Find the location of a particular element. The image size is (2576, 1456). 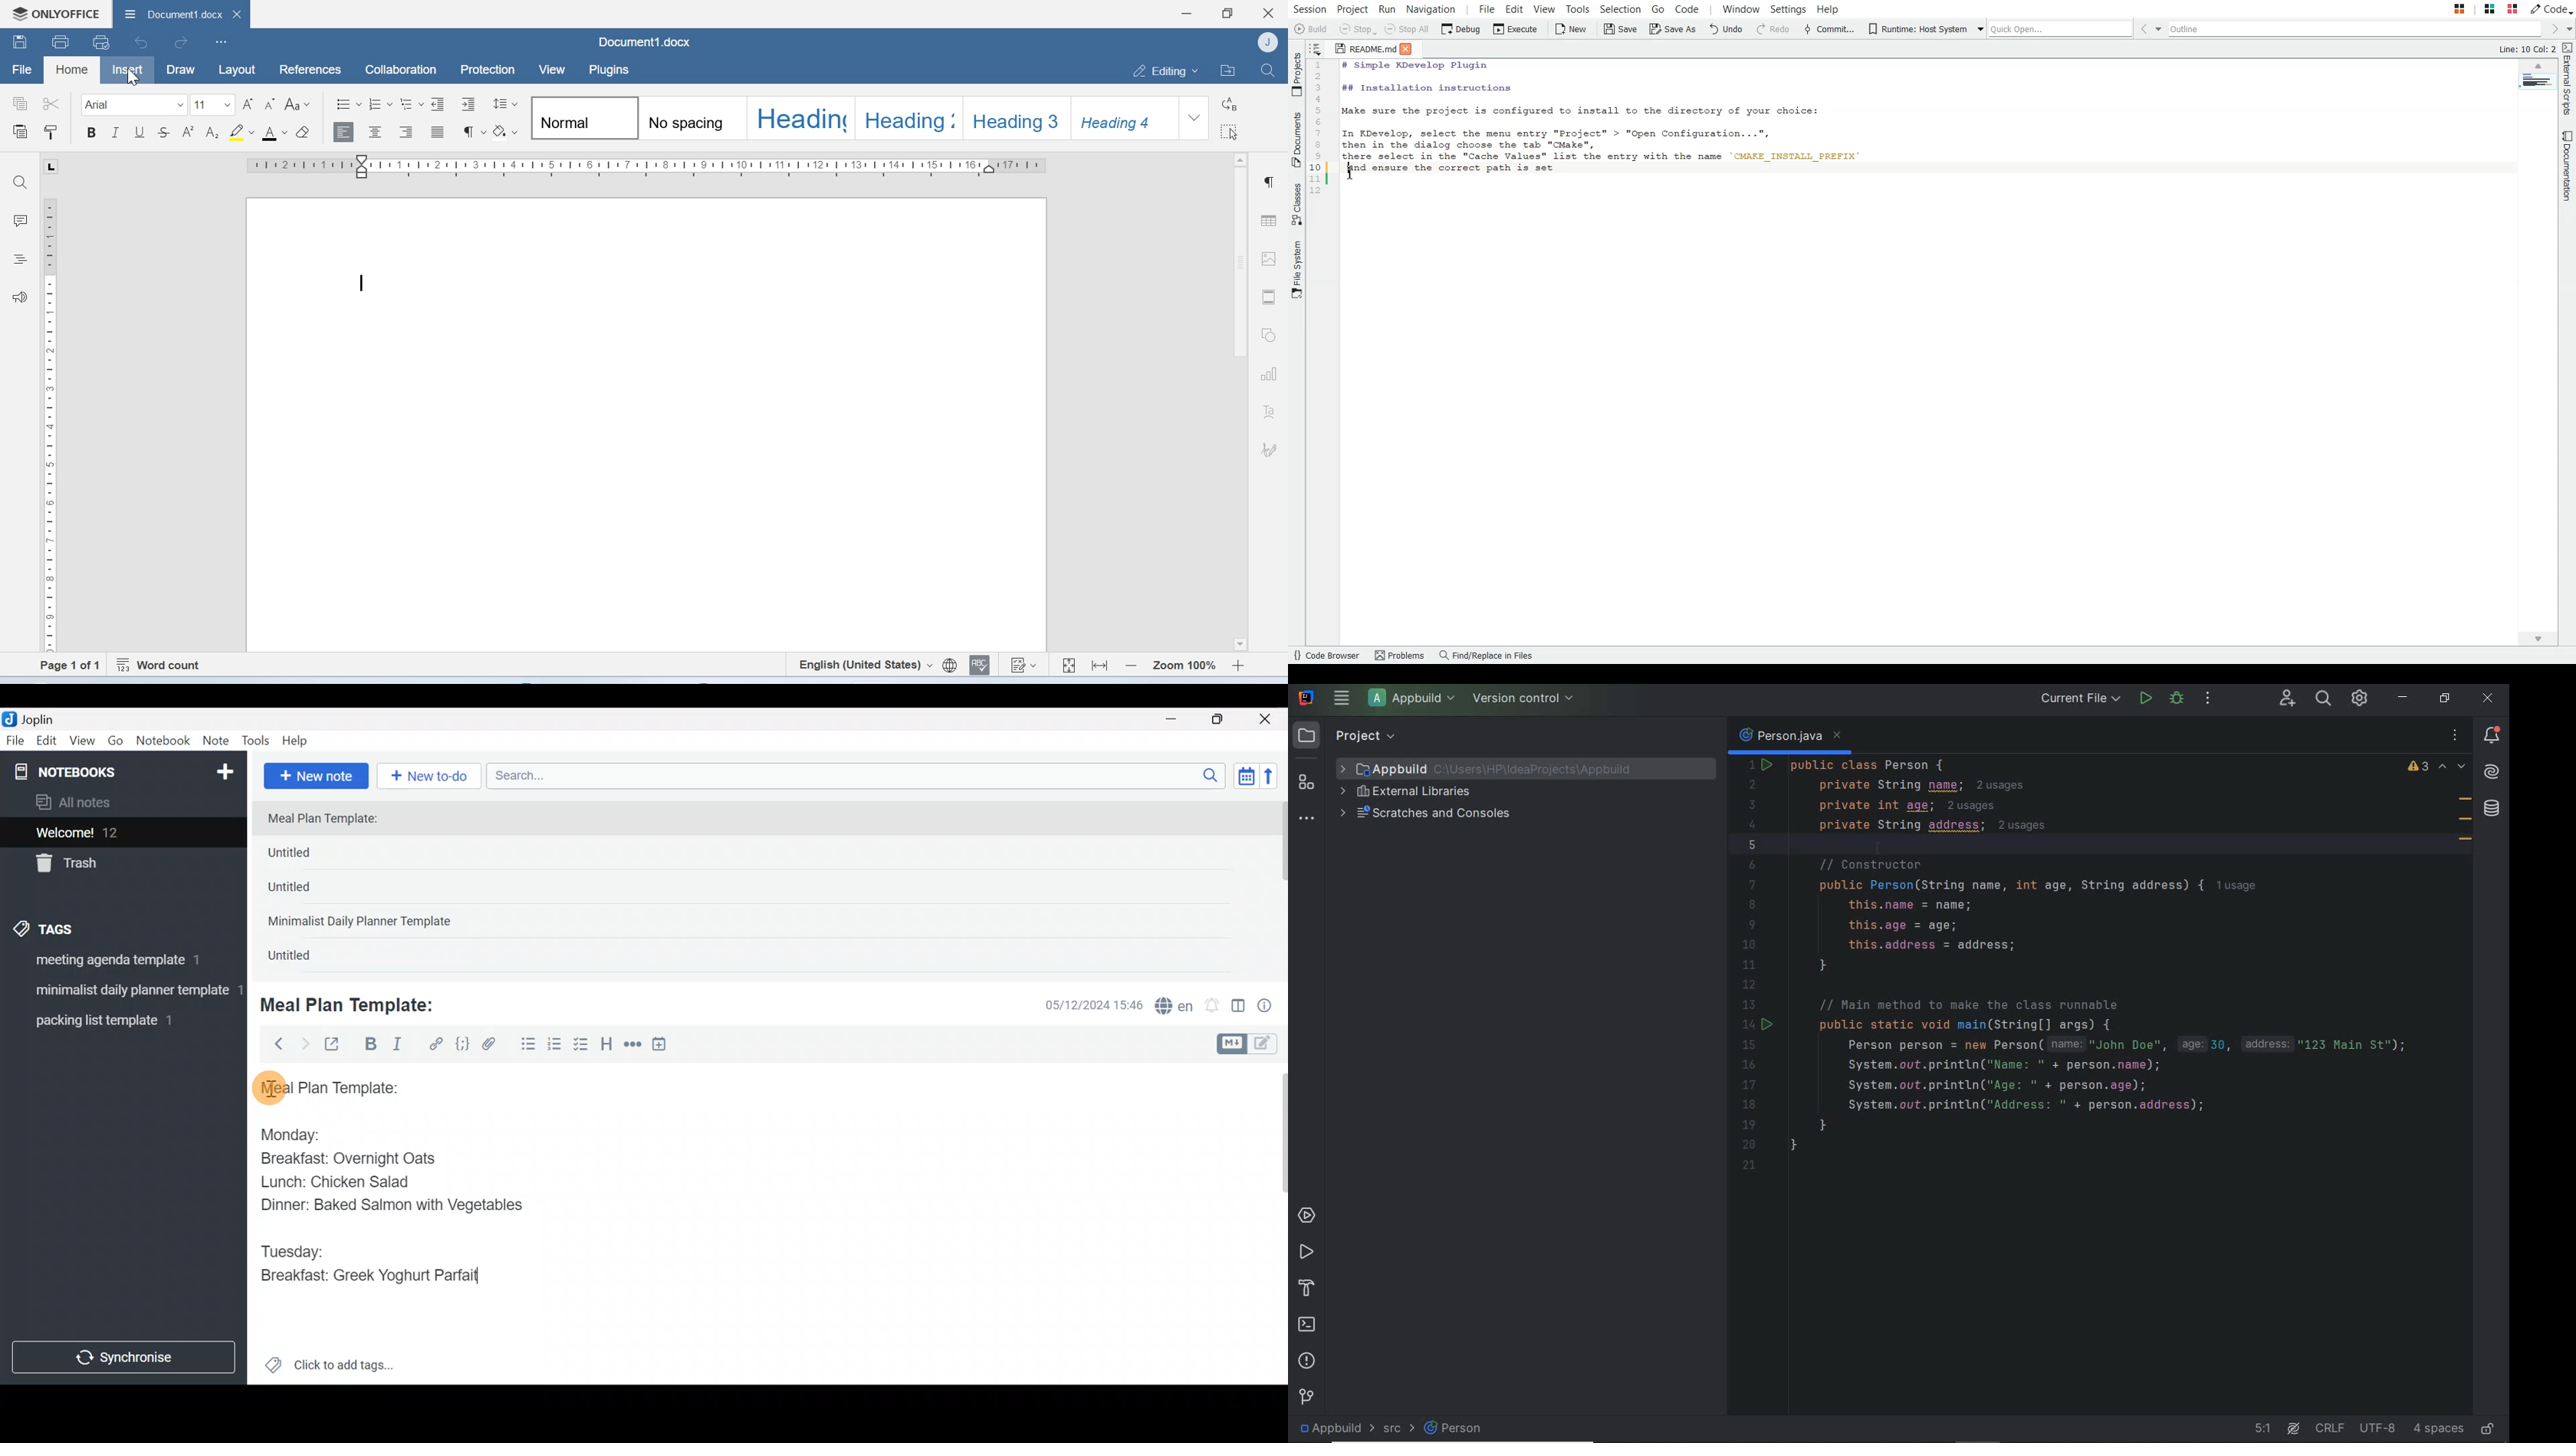

Search bar is located at coordinates (859, 774).